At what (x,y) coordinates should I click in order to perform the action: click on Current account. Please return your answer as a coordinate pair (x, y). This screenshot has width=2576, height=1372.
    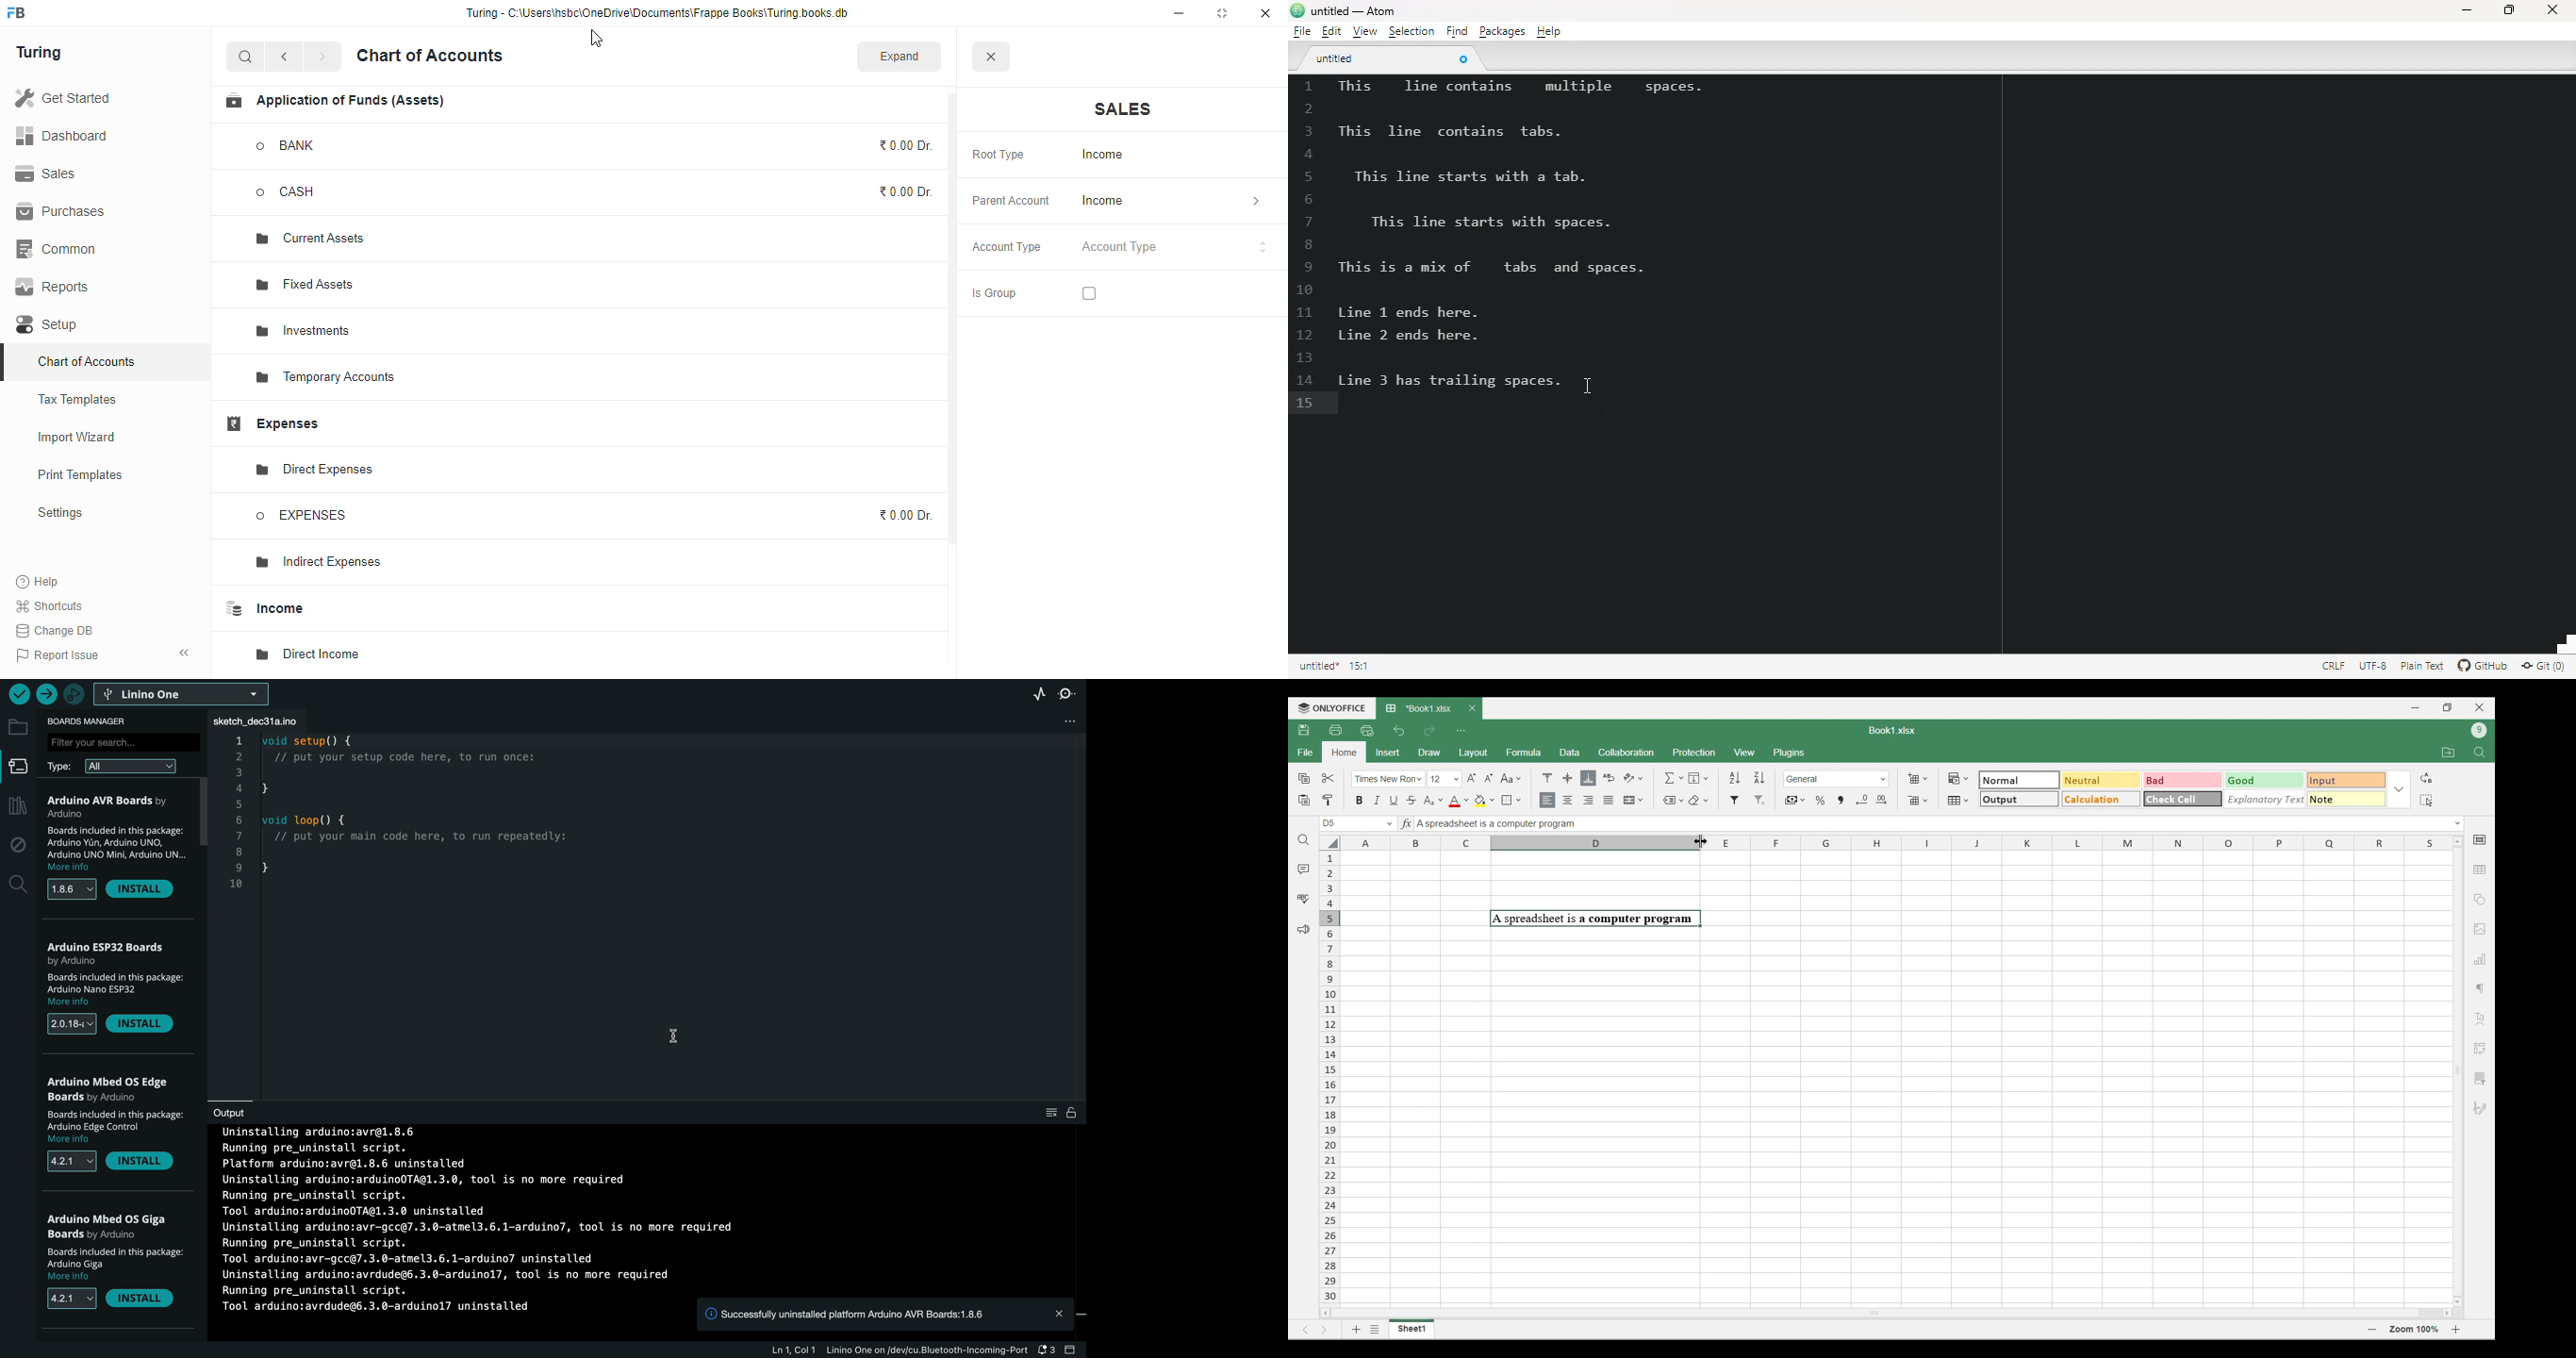
    Looking at the image, I should click on (2479, 731).